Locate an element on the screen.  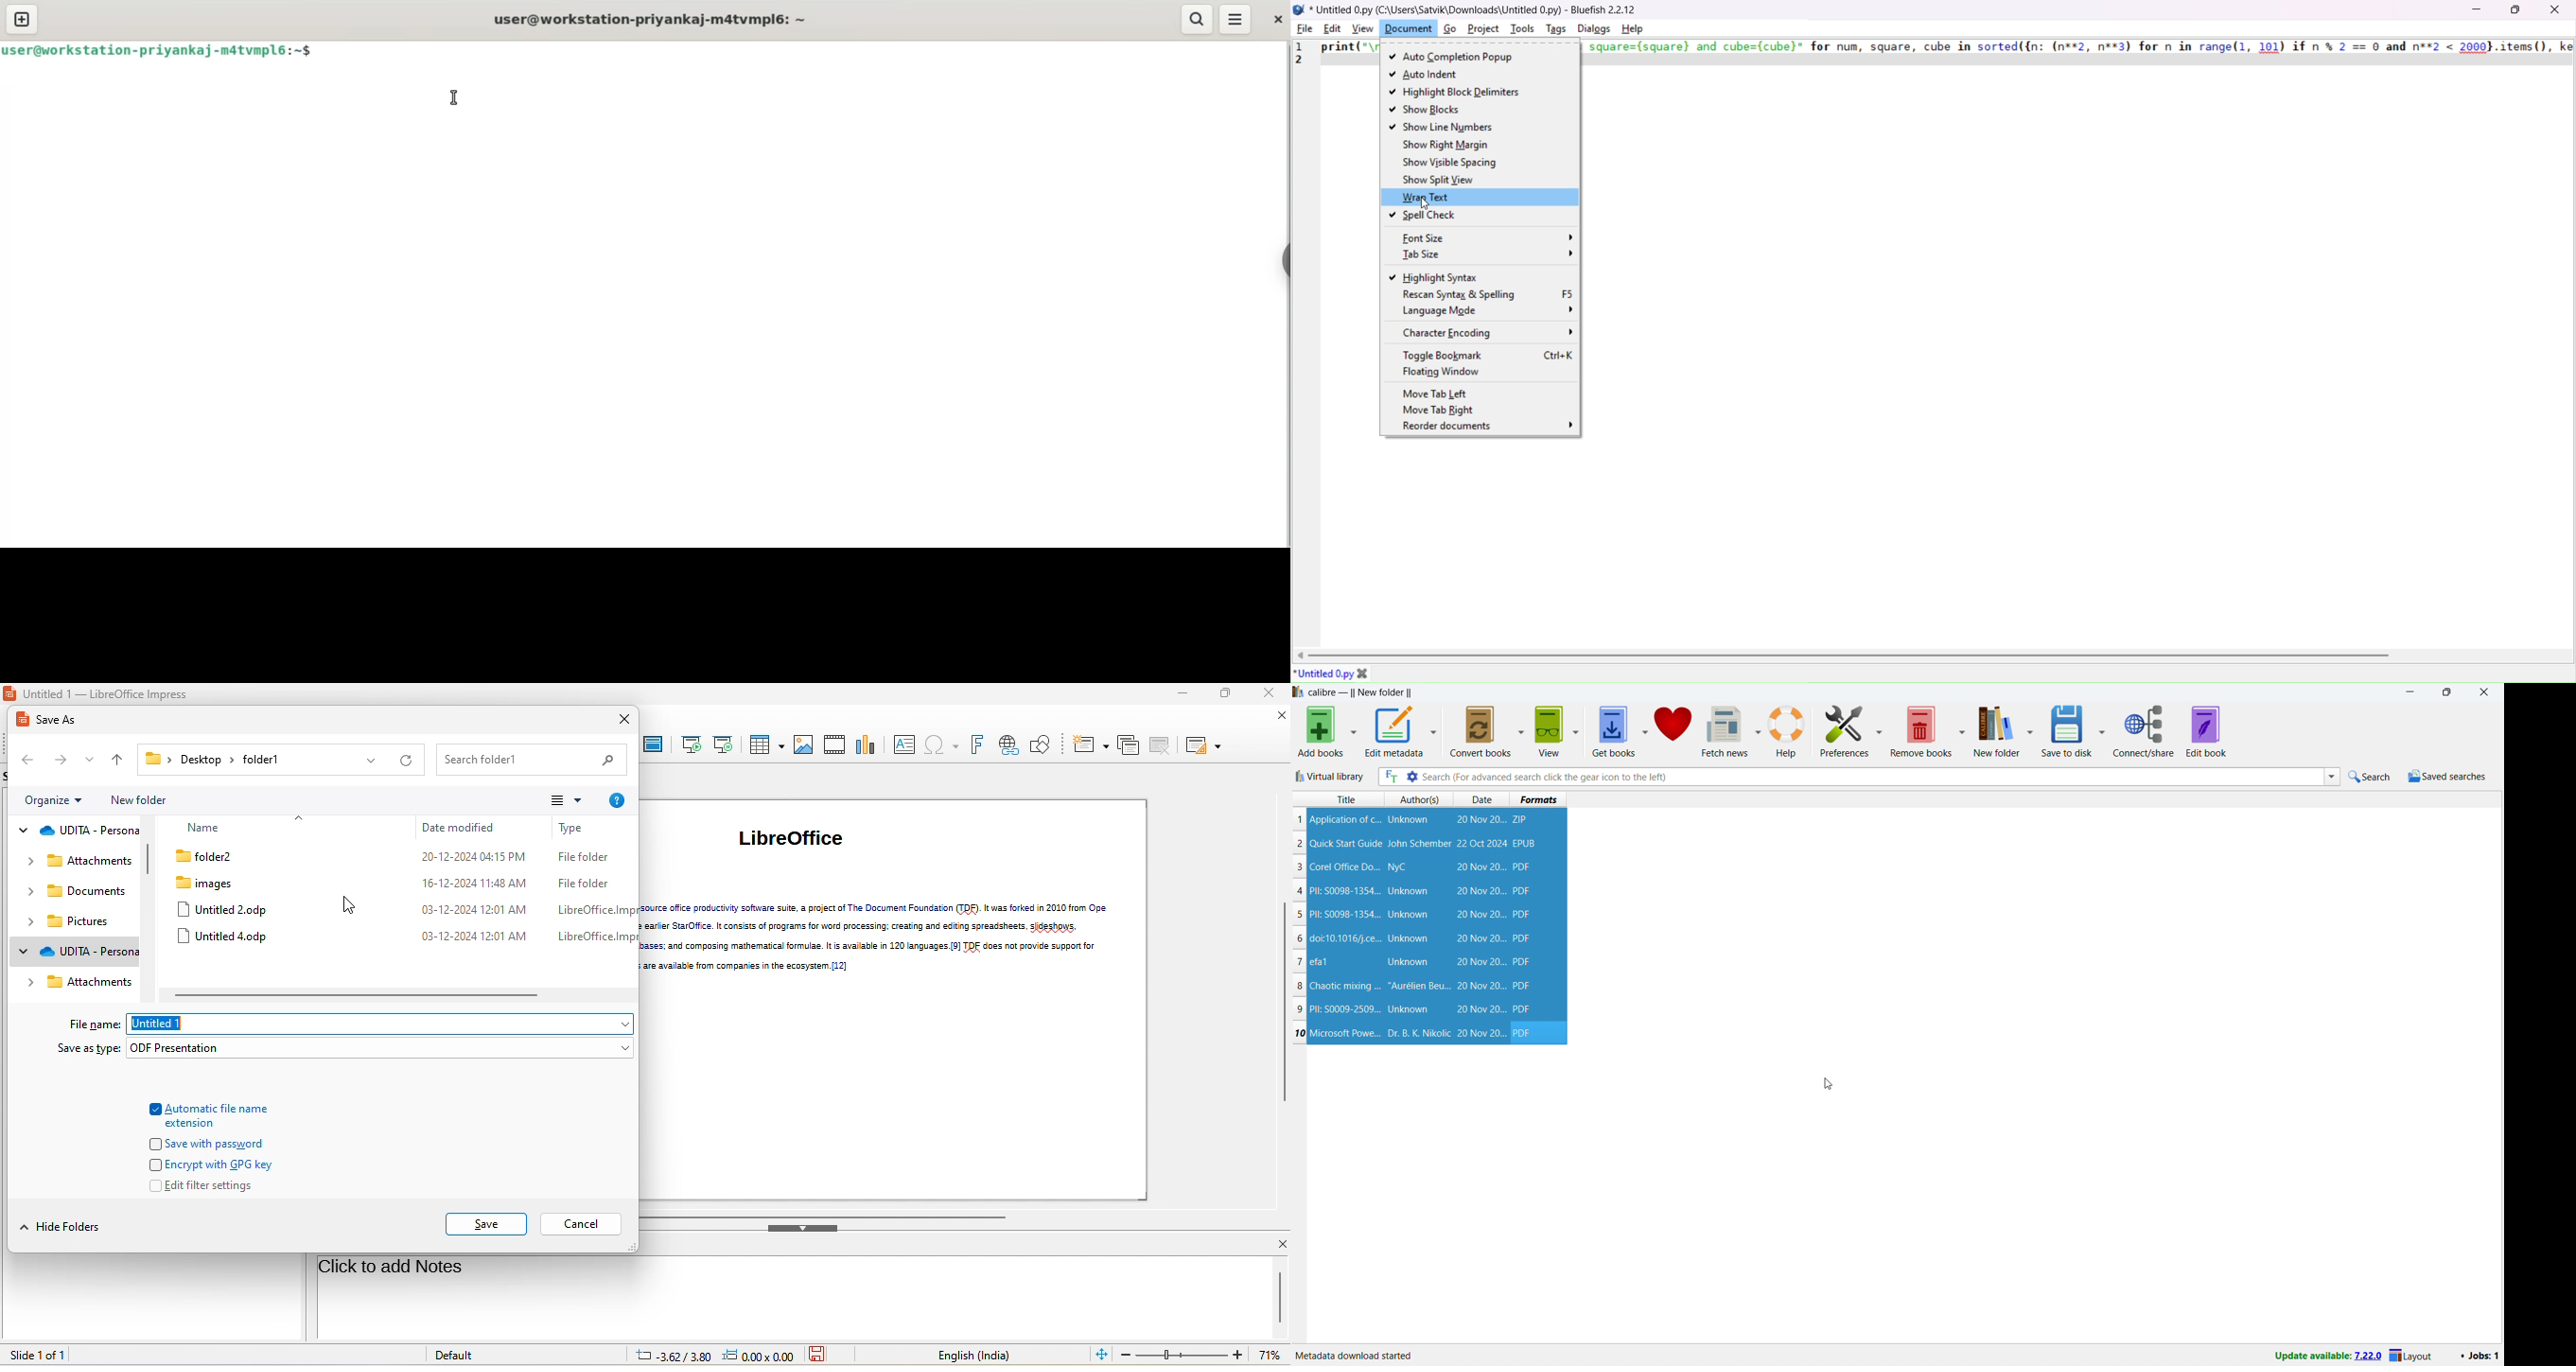
20 Nov 20... is located at coordinates (1479, 986).